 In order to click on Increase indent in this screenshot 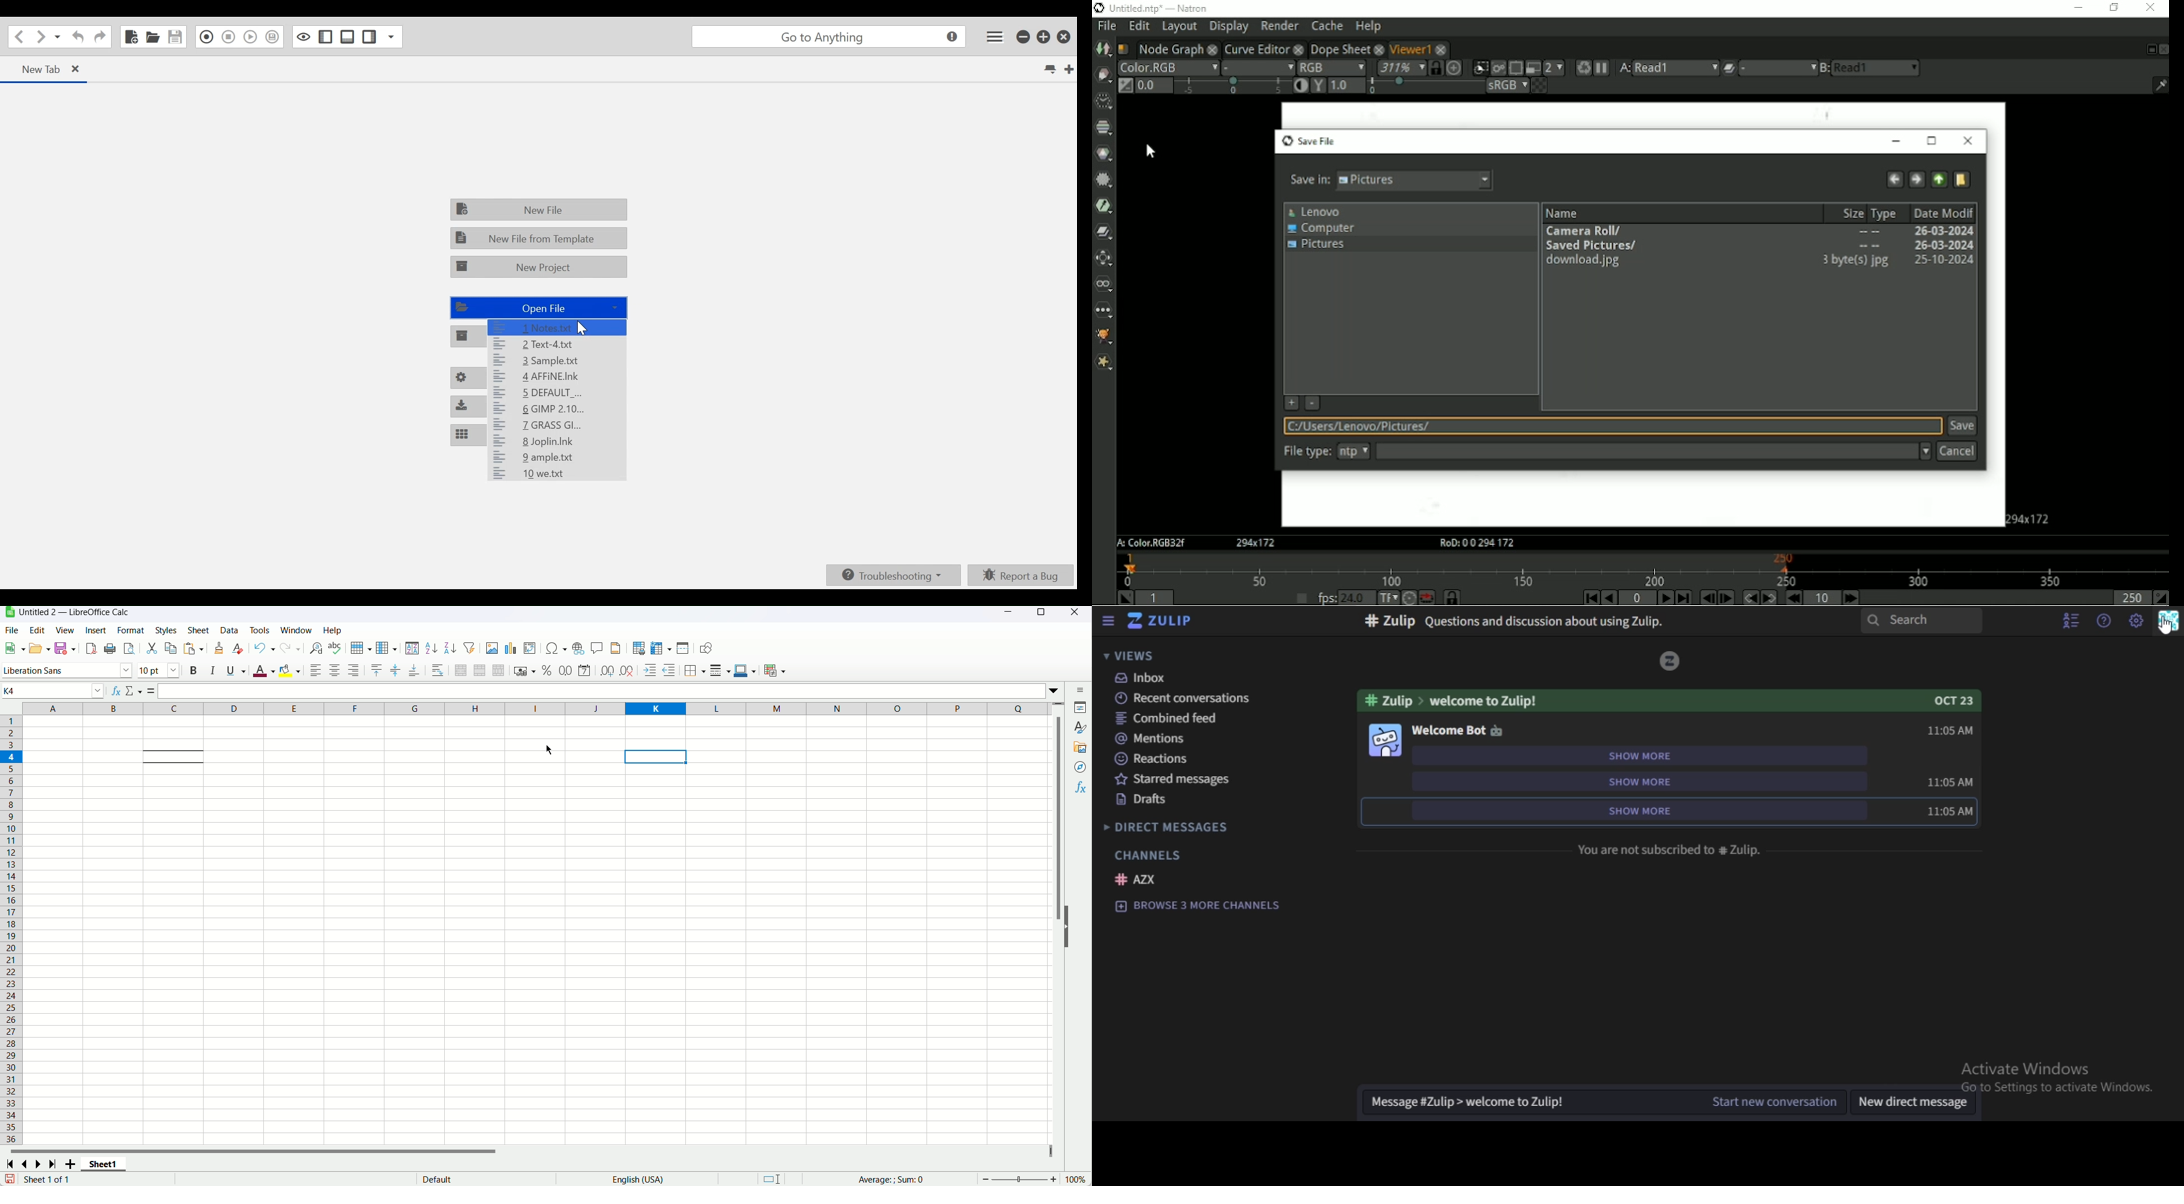, I will do `click(650, 671)`.